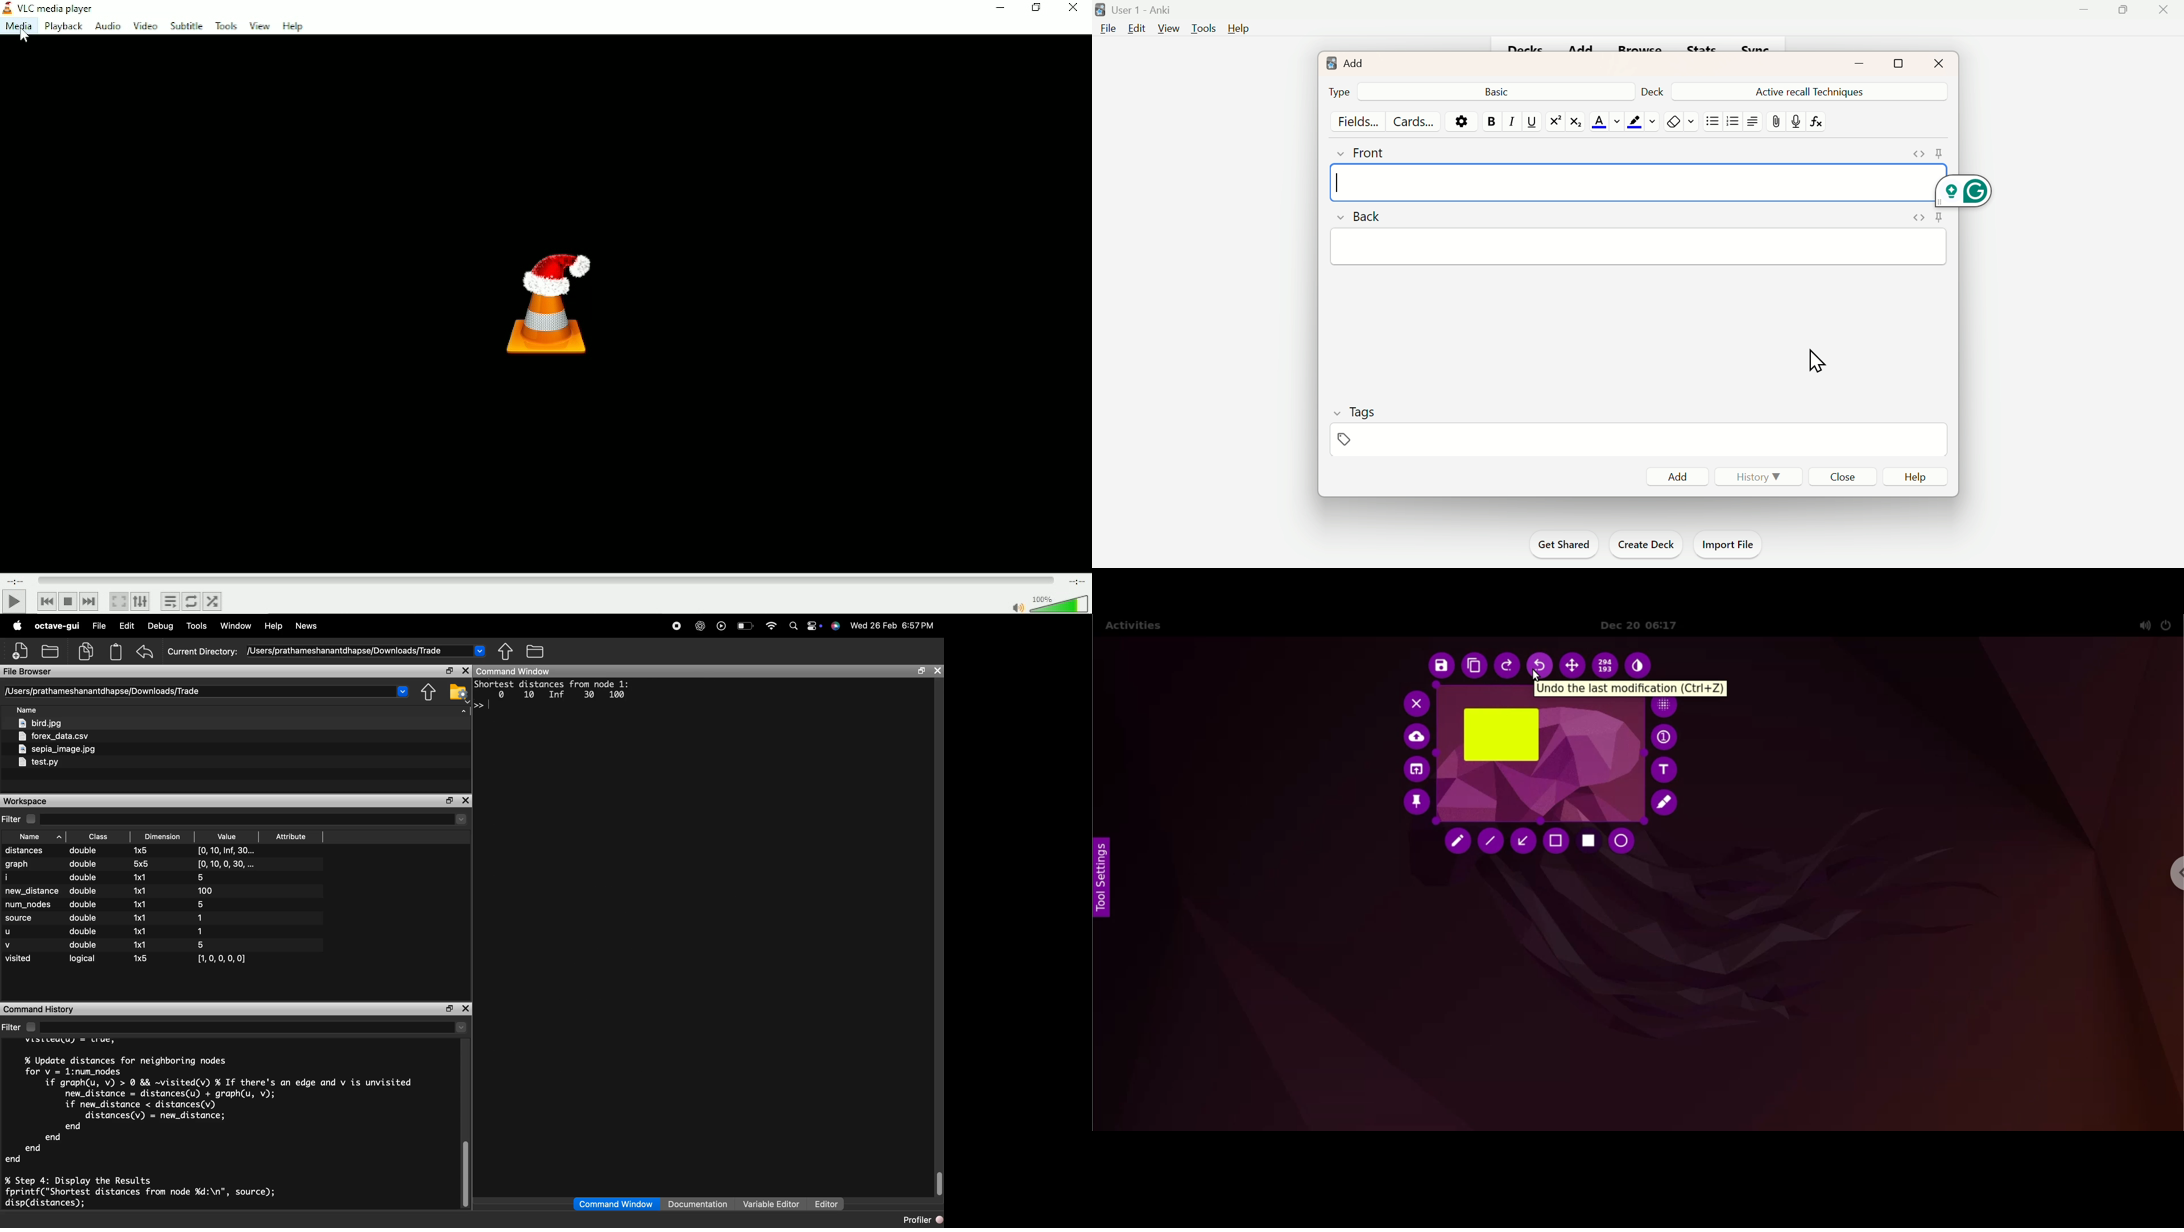 Image resolution: width=2184 pixels, height=1232 pixels. I want to click on Underline, so click(1532, 123).